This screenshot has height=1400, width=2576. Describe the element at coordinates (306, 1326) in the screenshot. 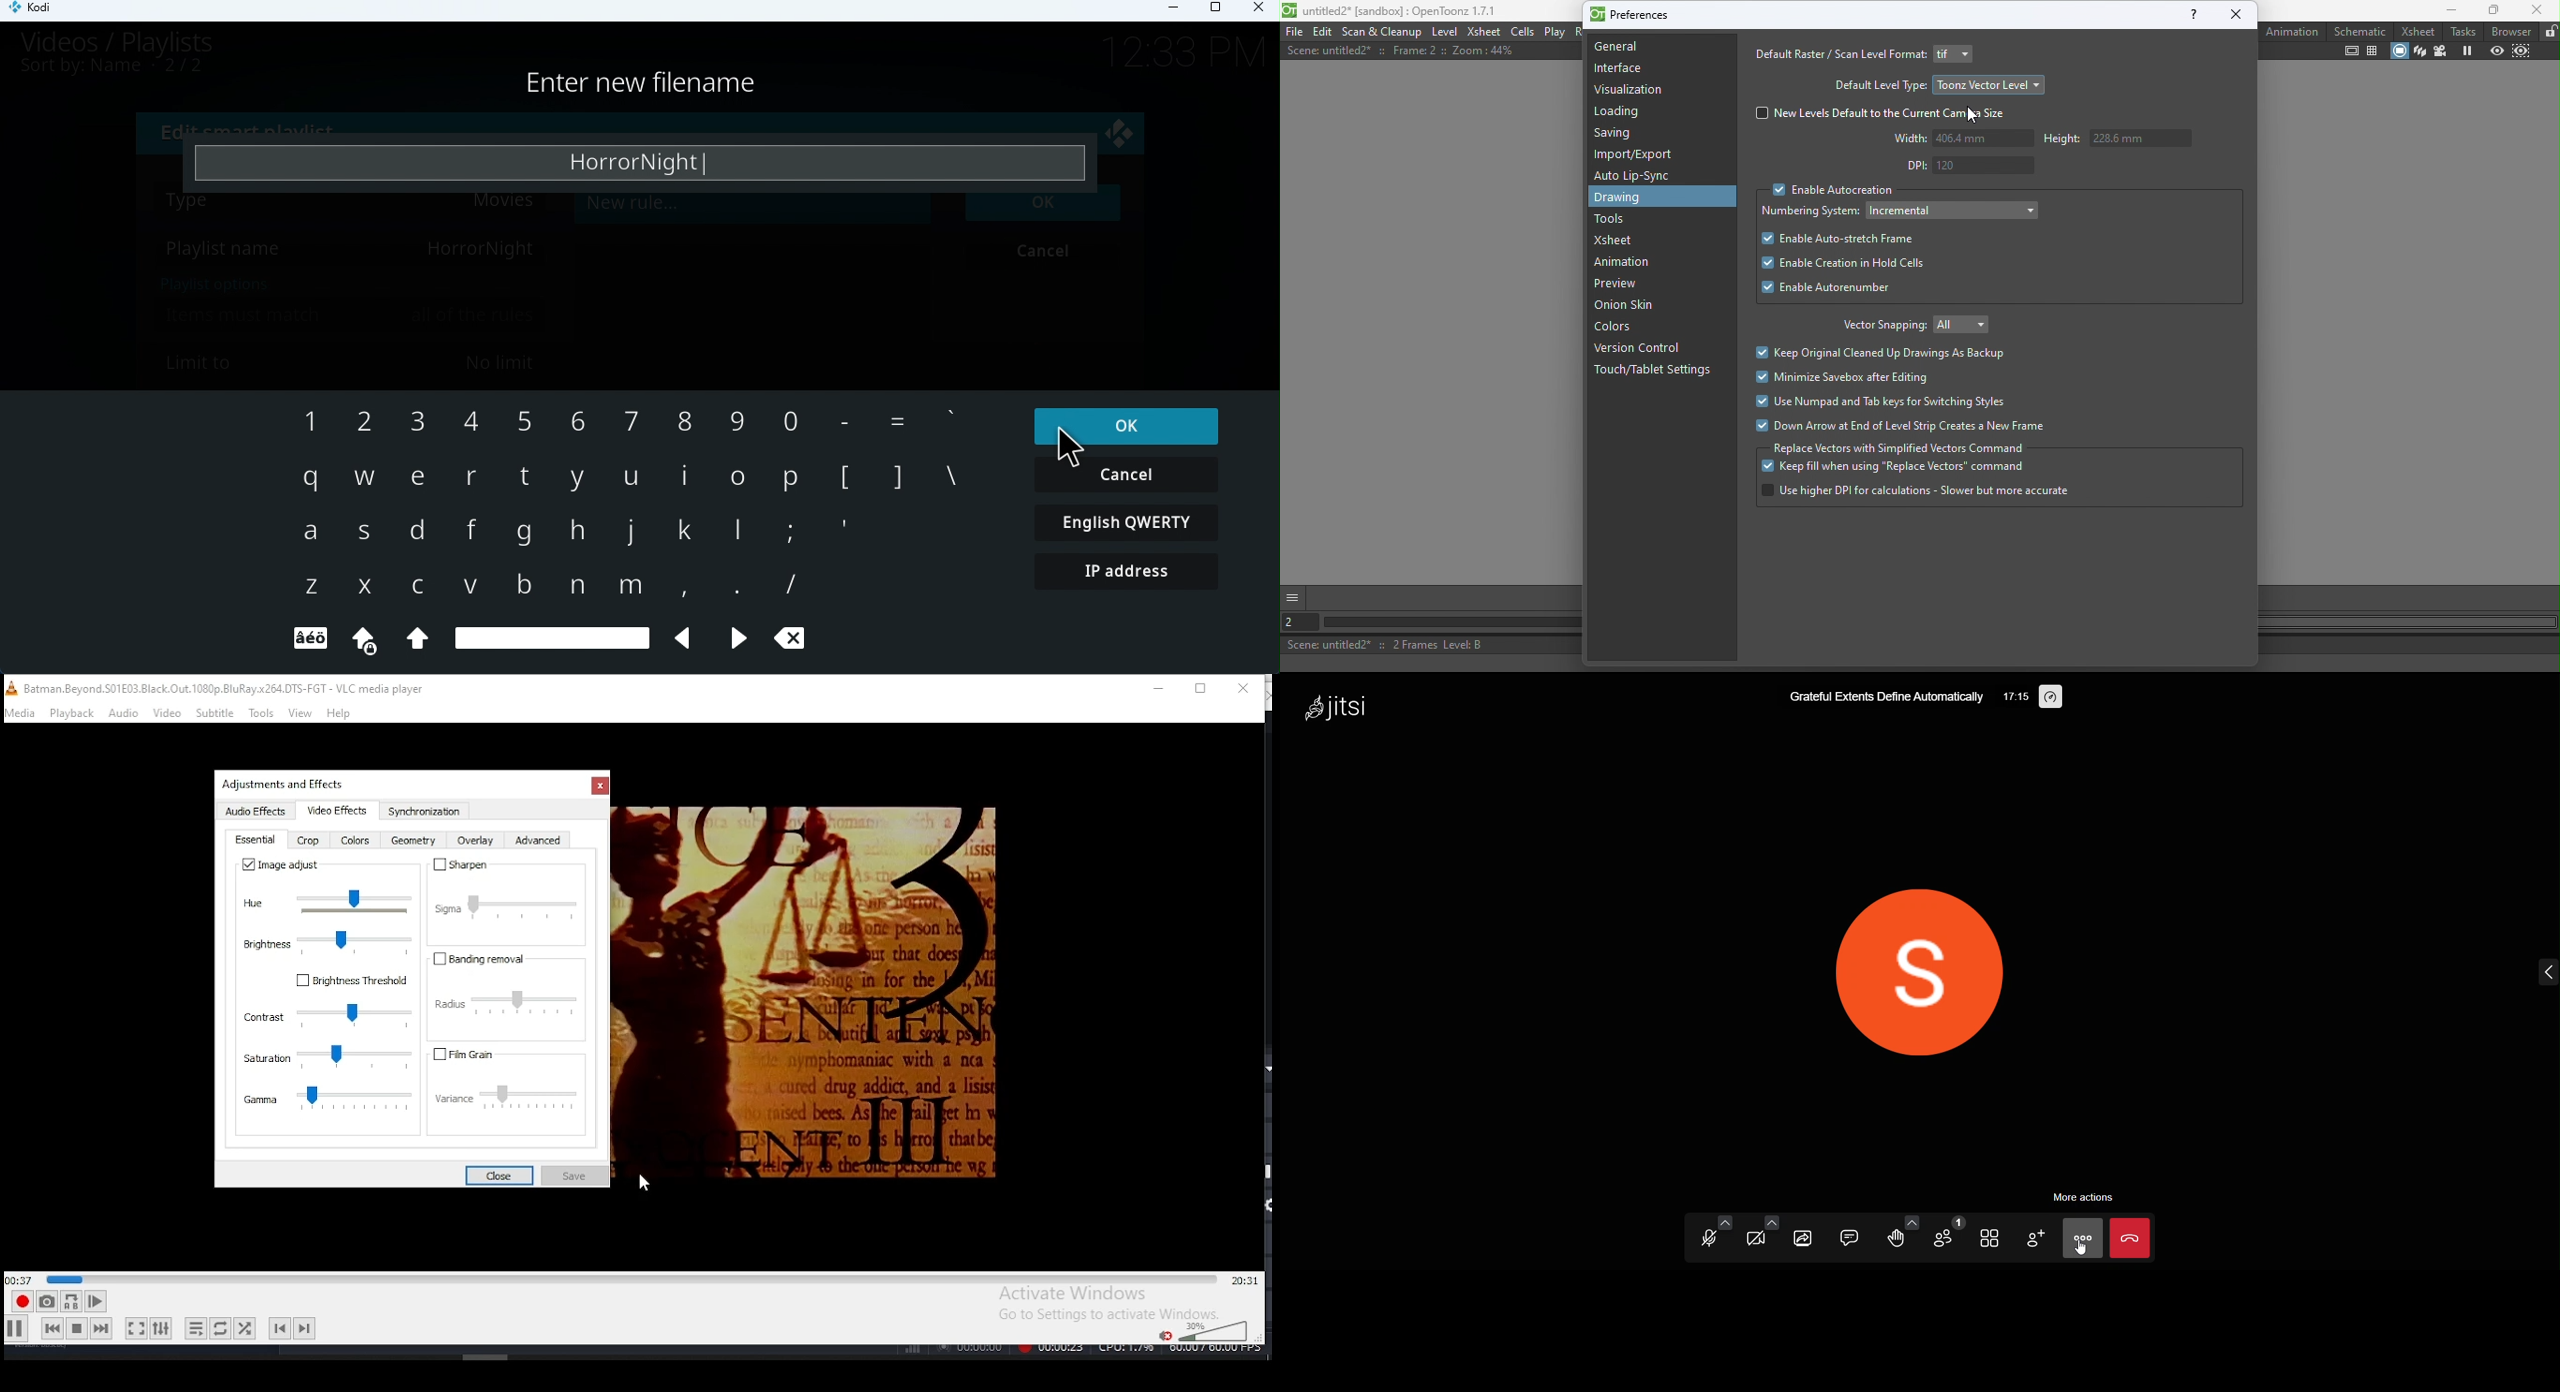

I see `next chapter` at that location.